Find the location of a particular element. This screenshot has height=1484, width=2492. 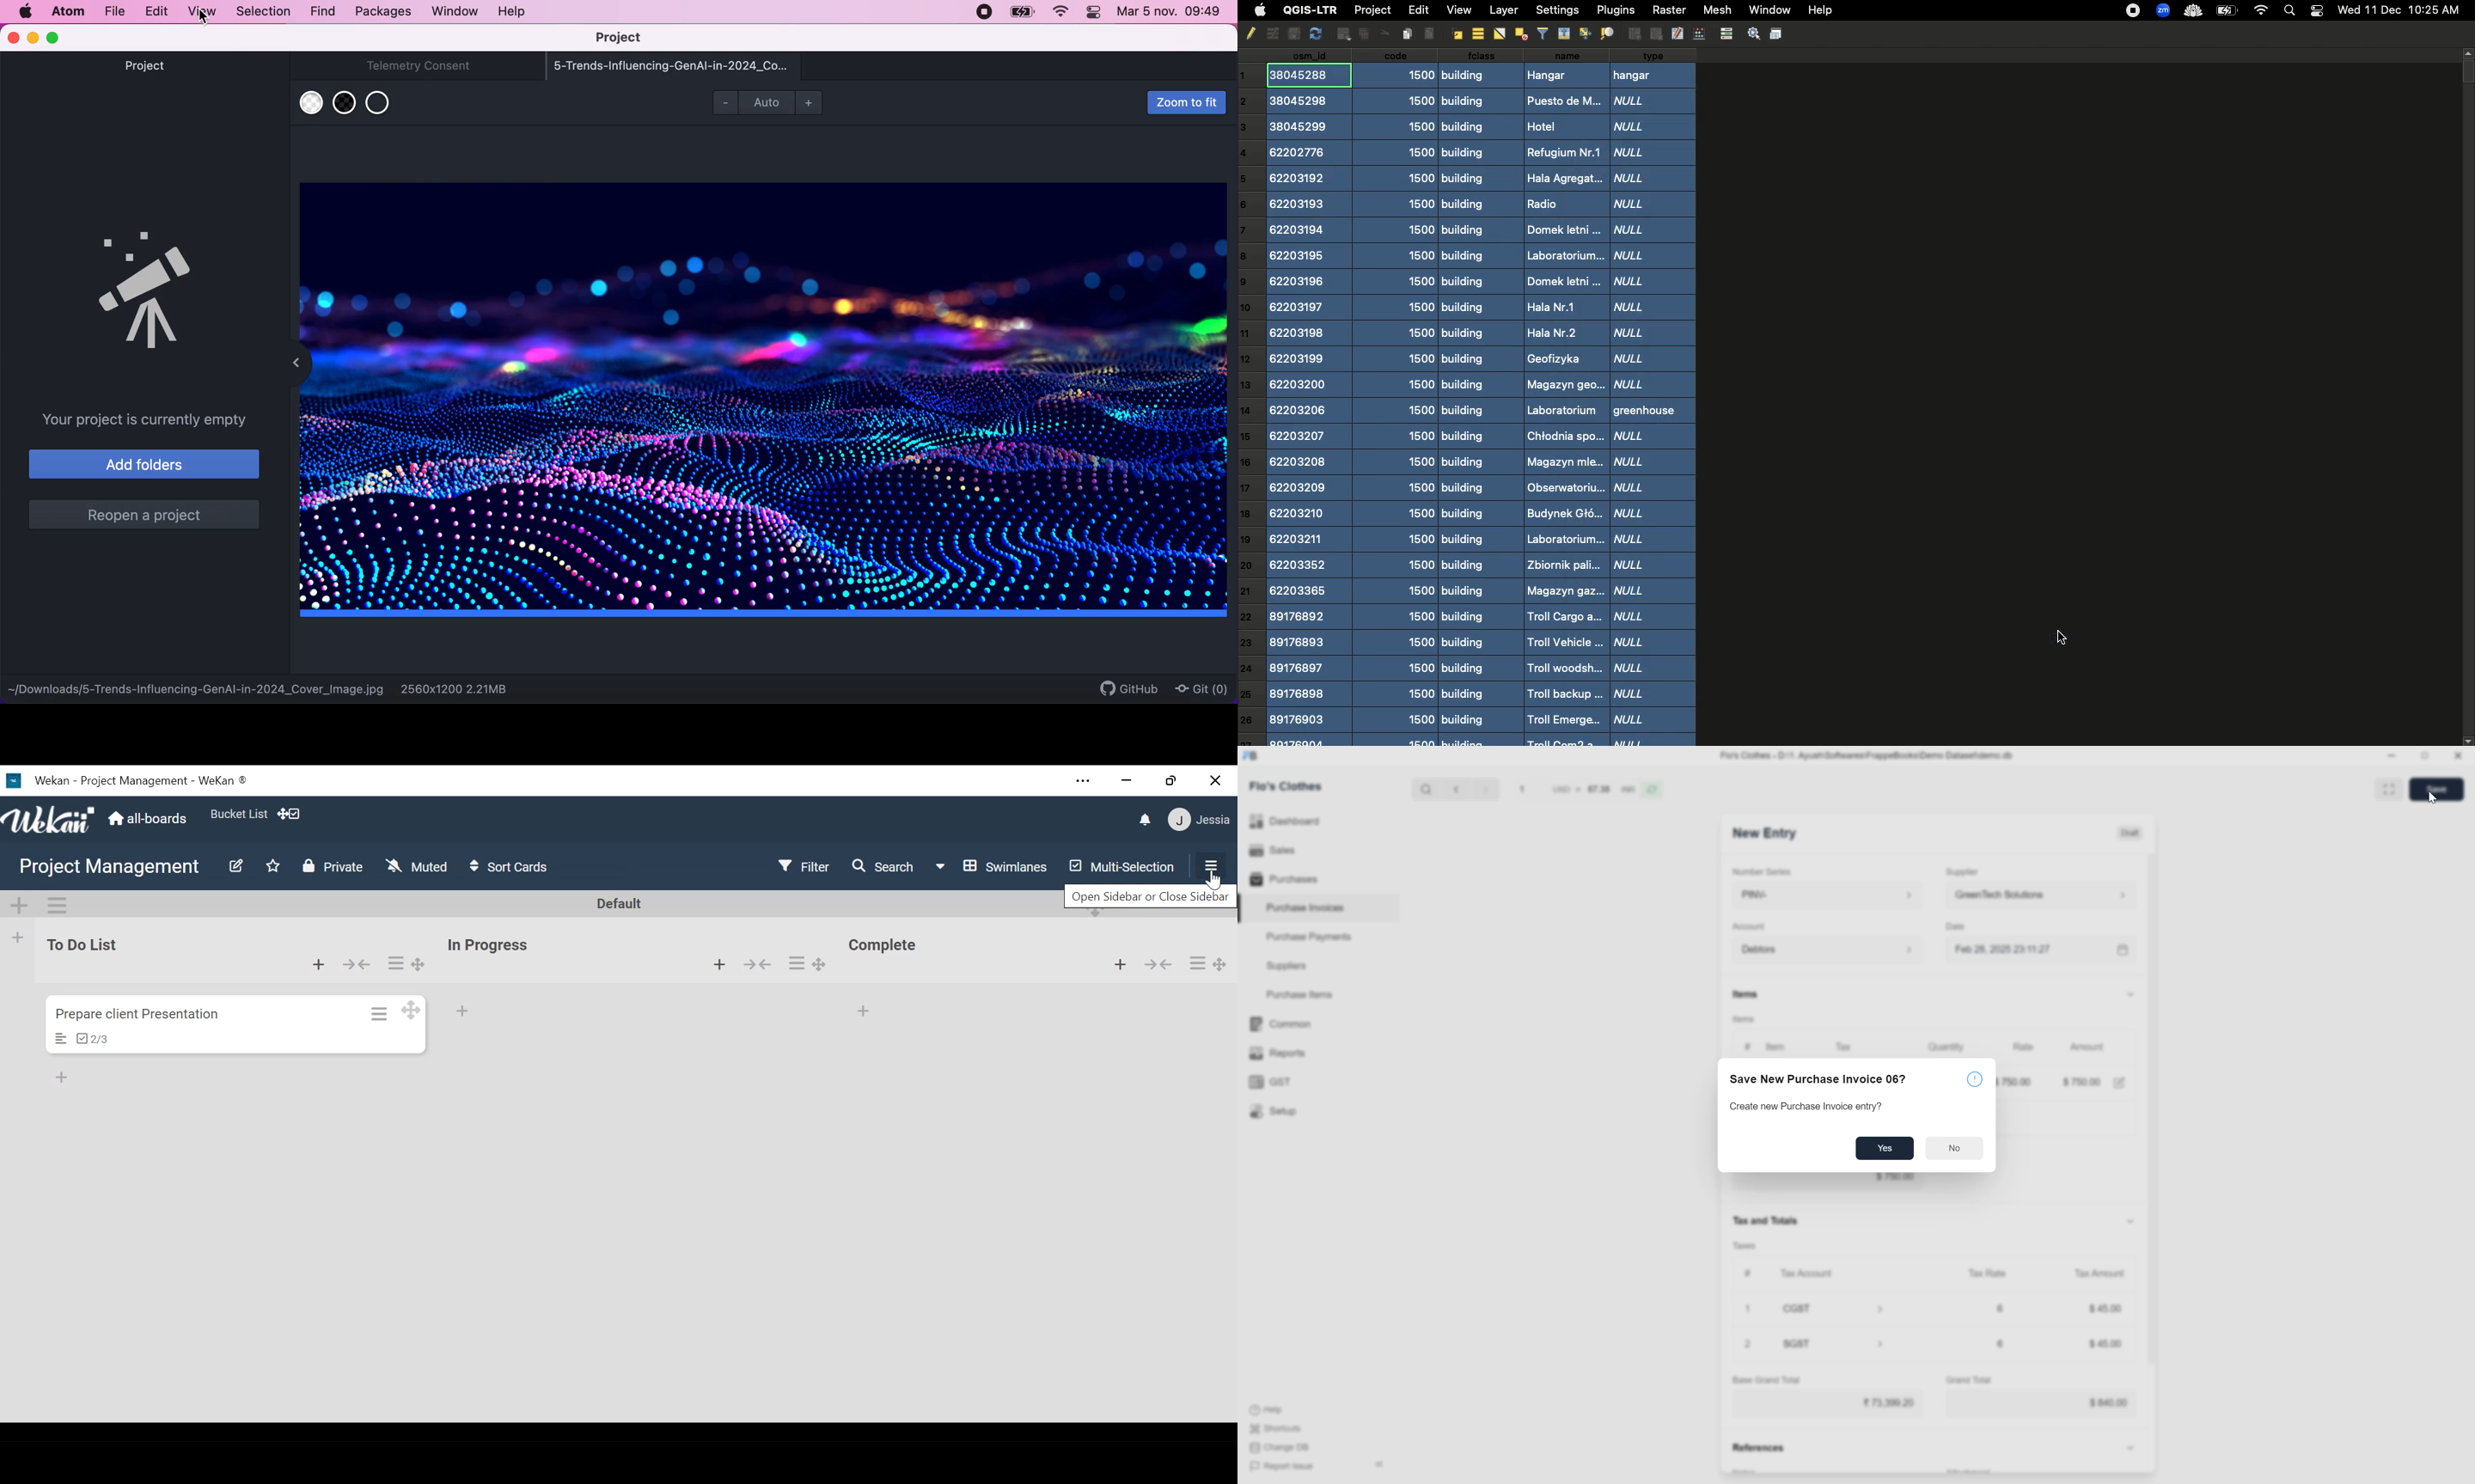

use white transparent background is located at coordinates (310, 104).